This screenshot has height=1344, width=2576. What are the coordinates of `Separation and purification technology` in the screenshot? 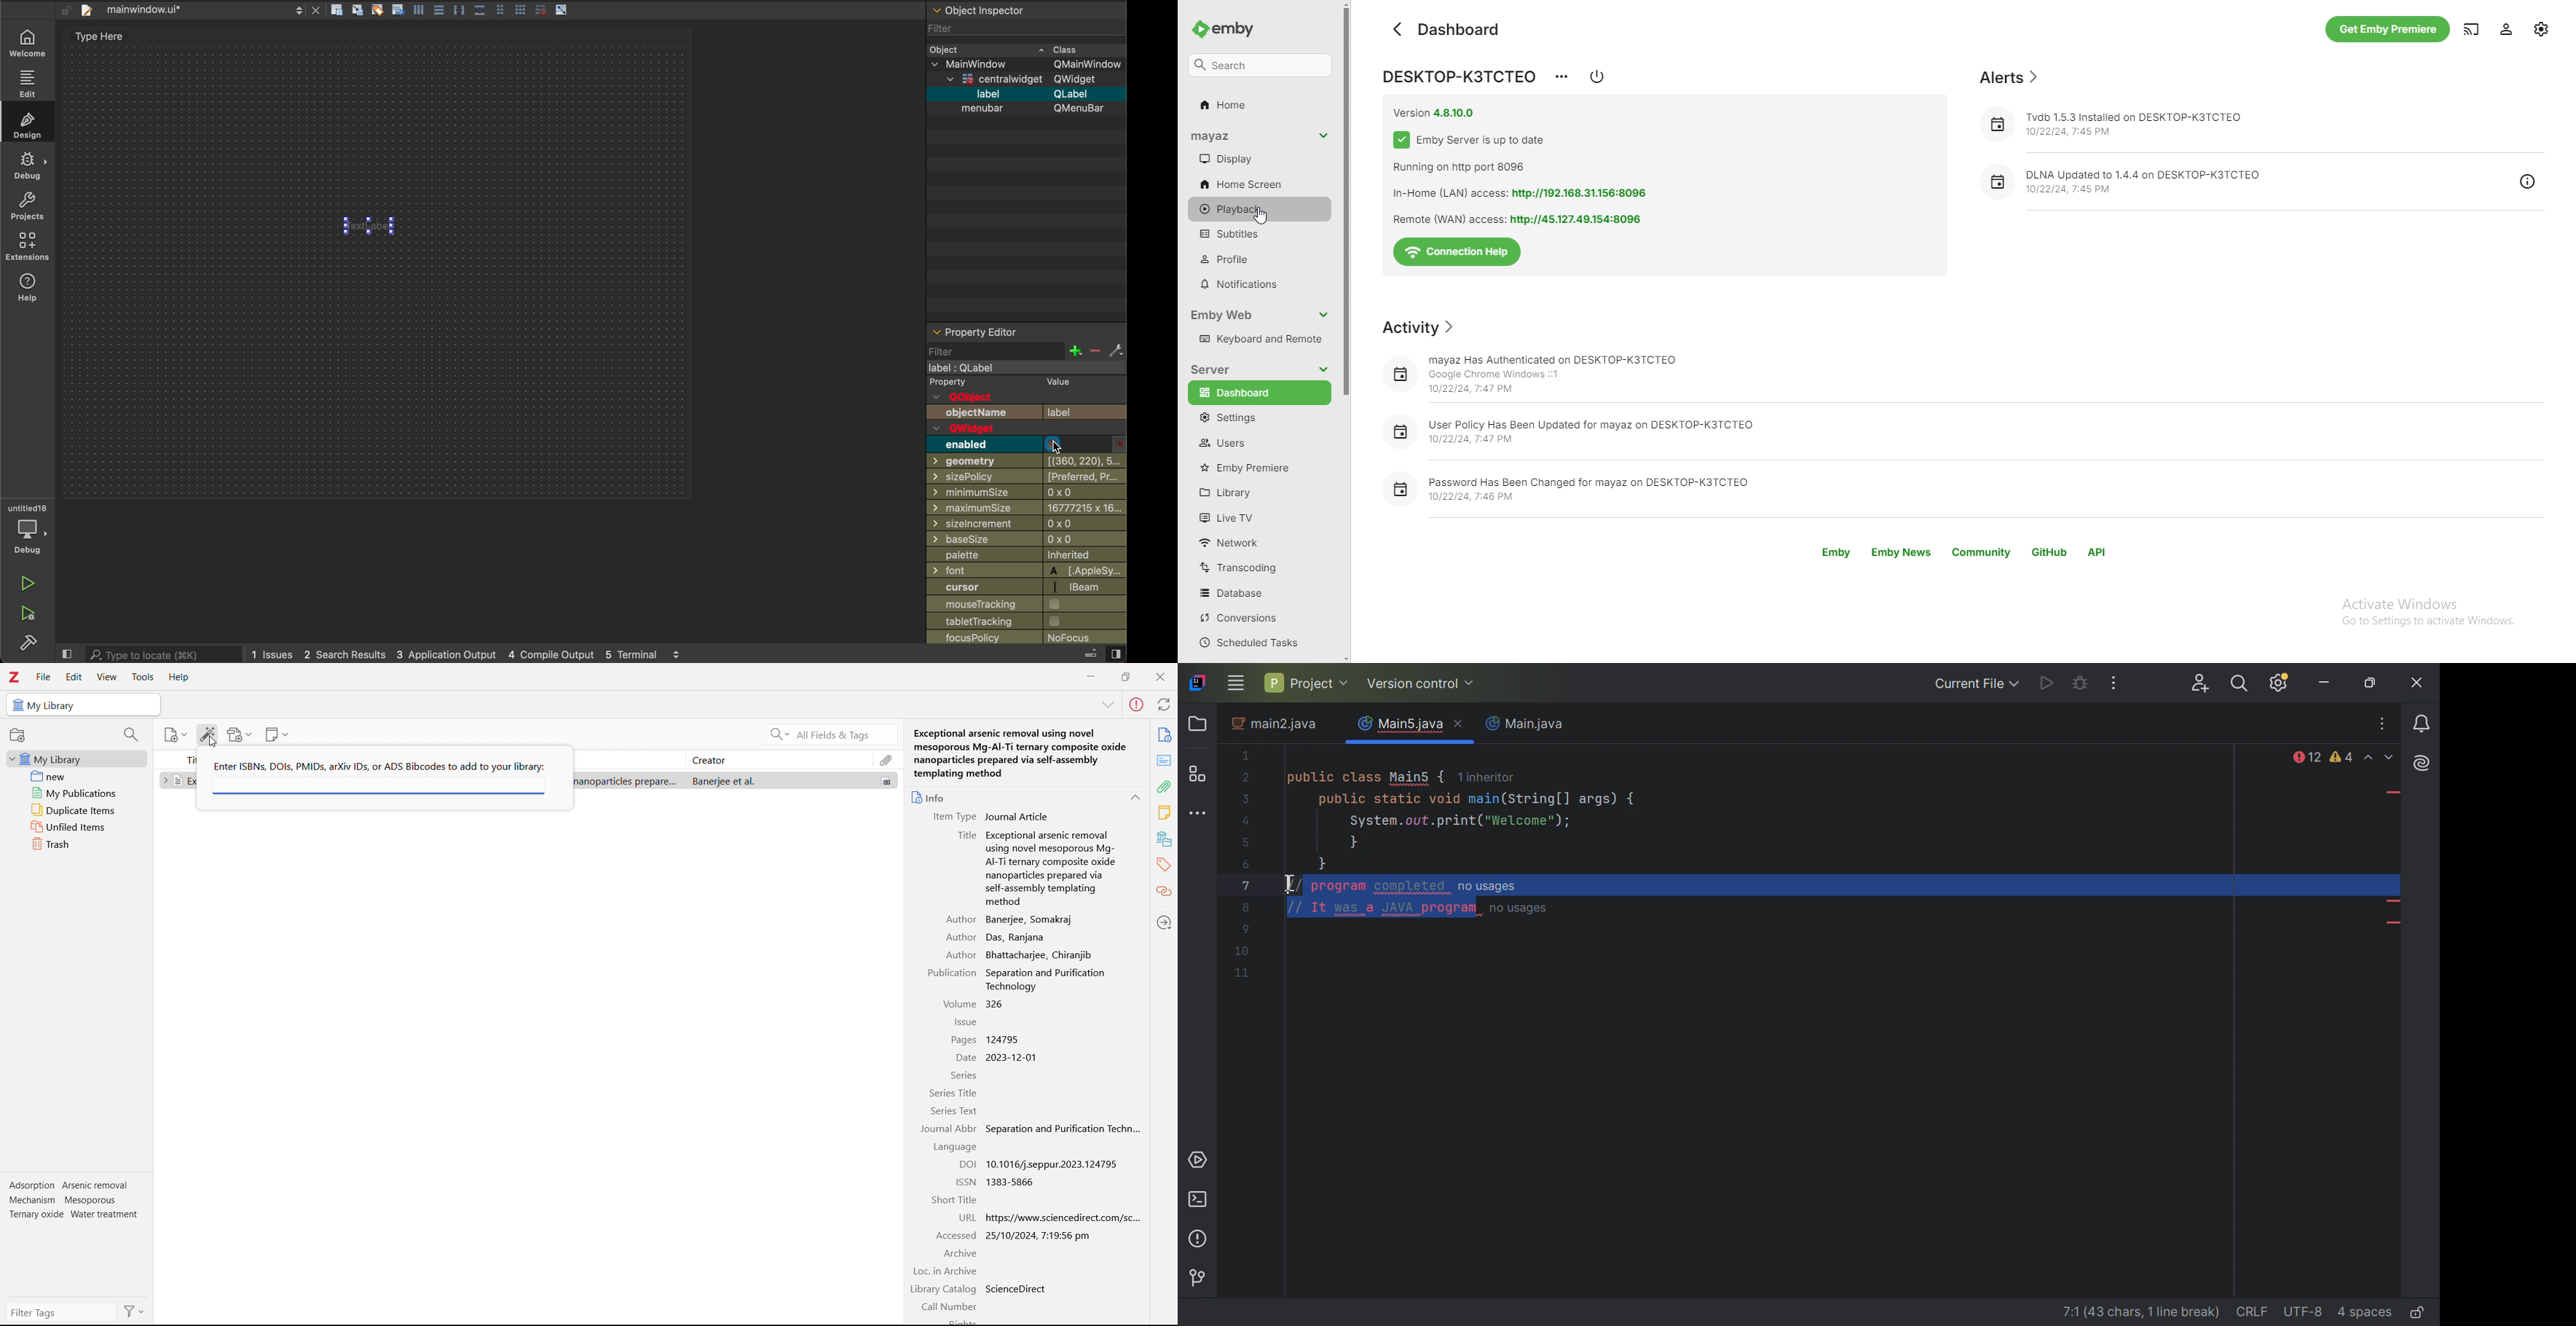 It's located at (1058, 979).